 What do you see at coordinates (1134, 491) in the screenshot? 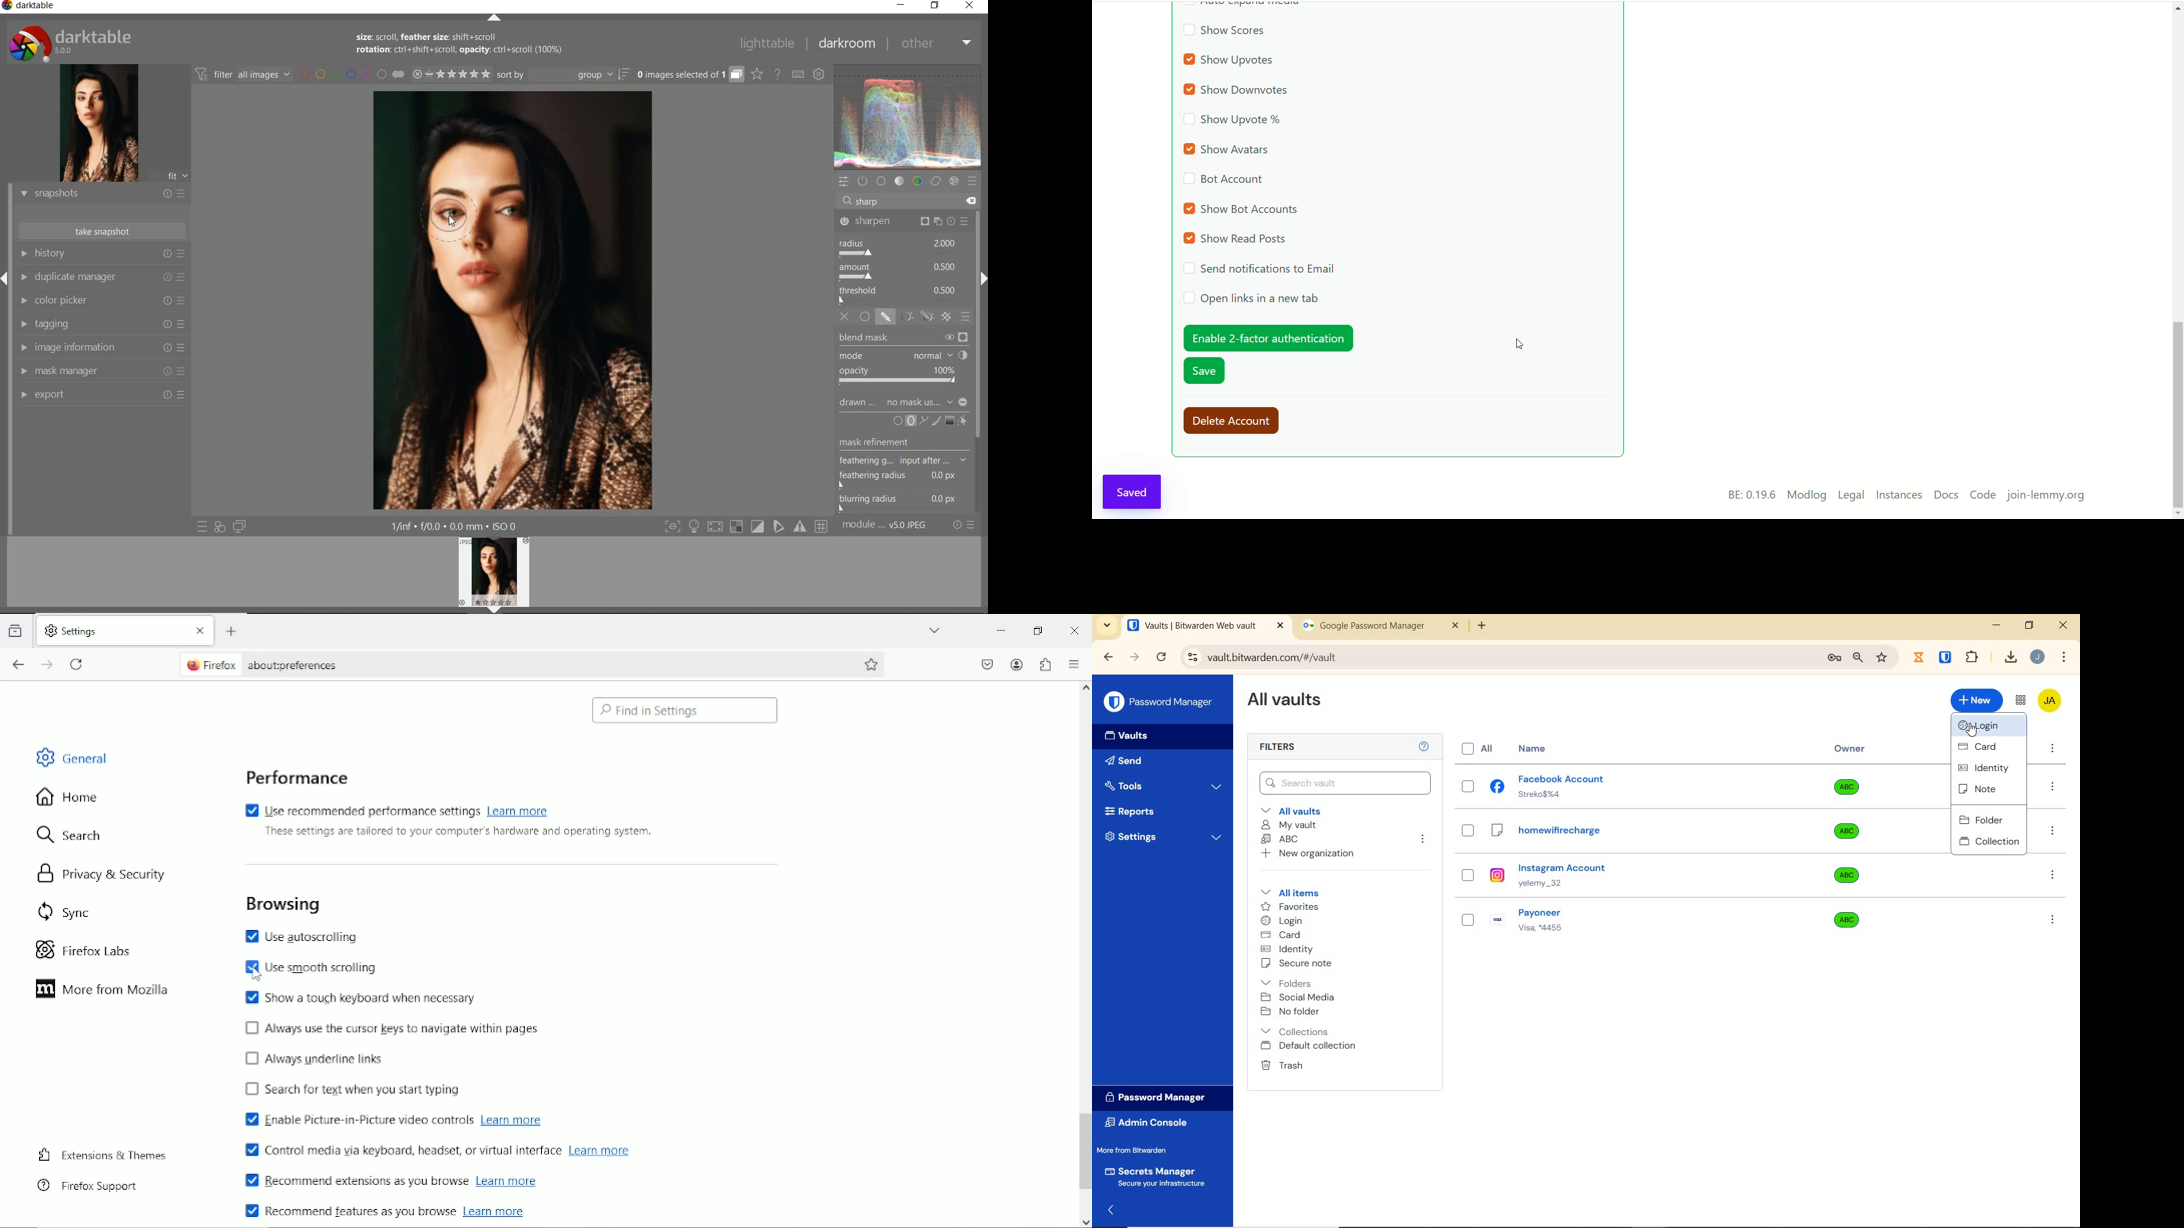
I see `saved` at bounding box center [1134, 491].